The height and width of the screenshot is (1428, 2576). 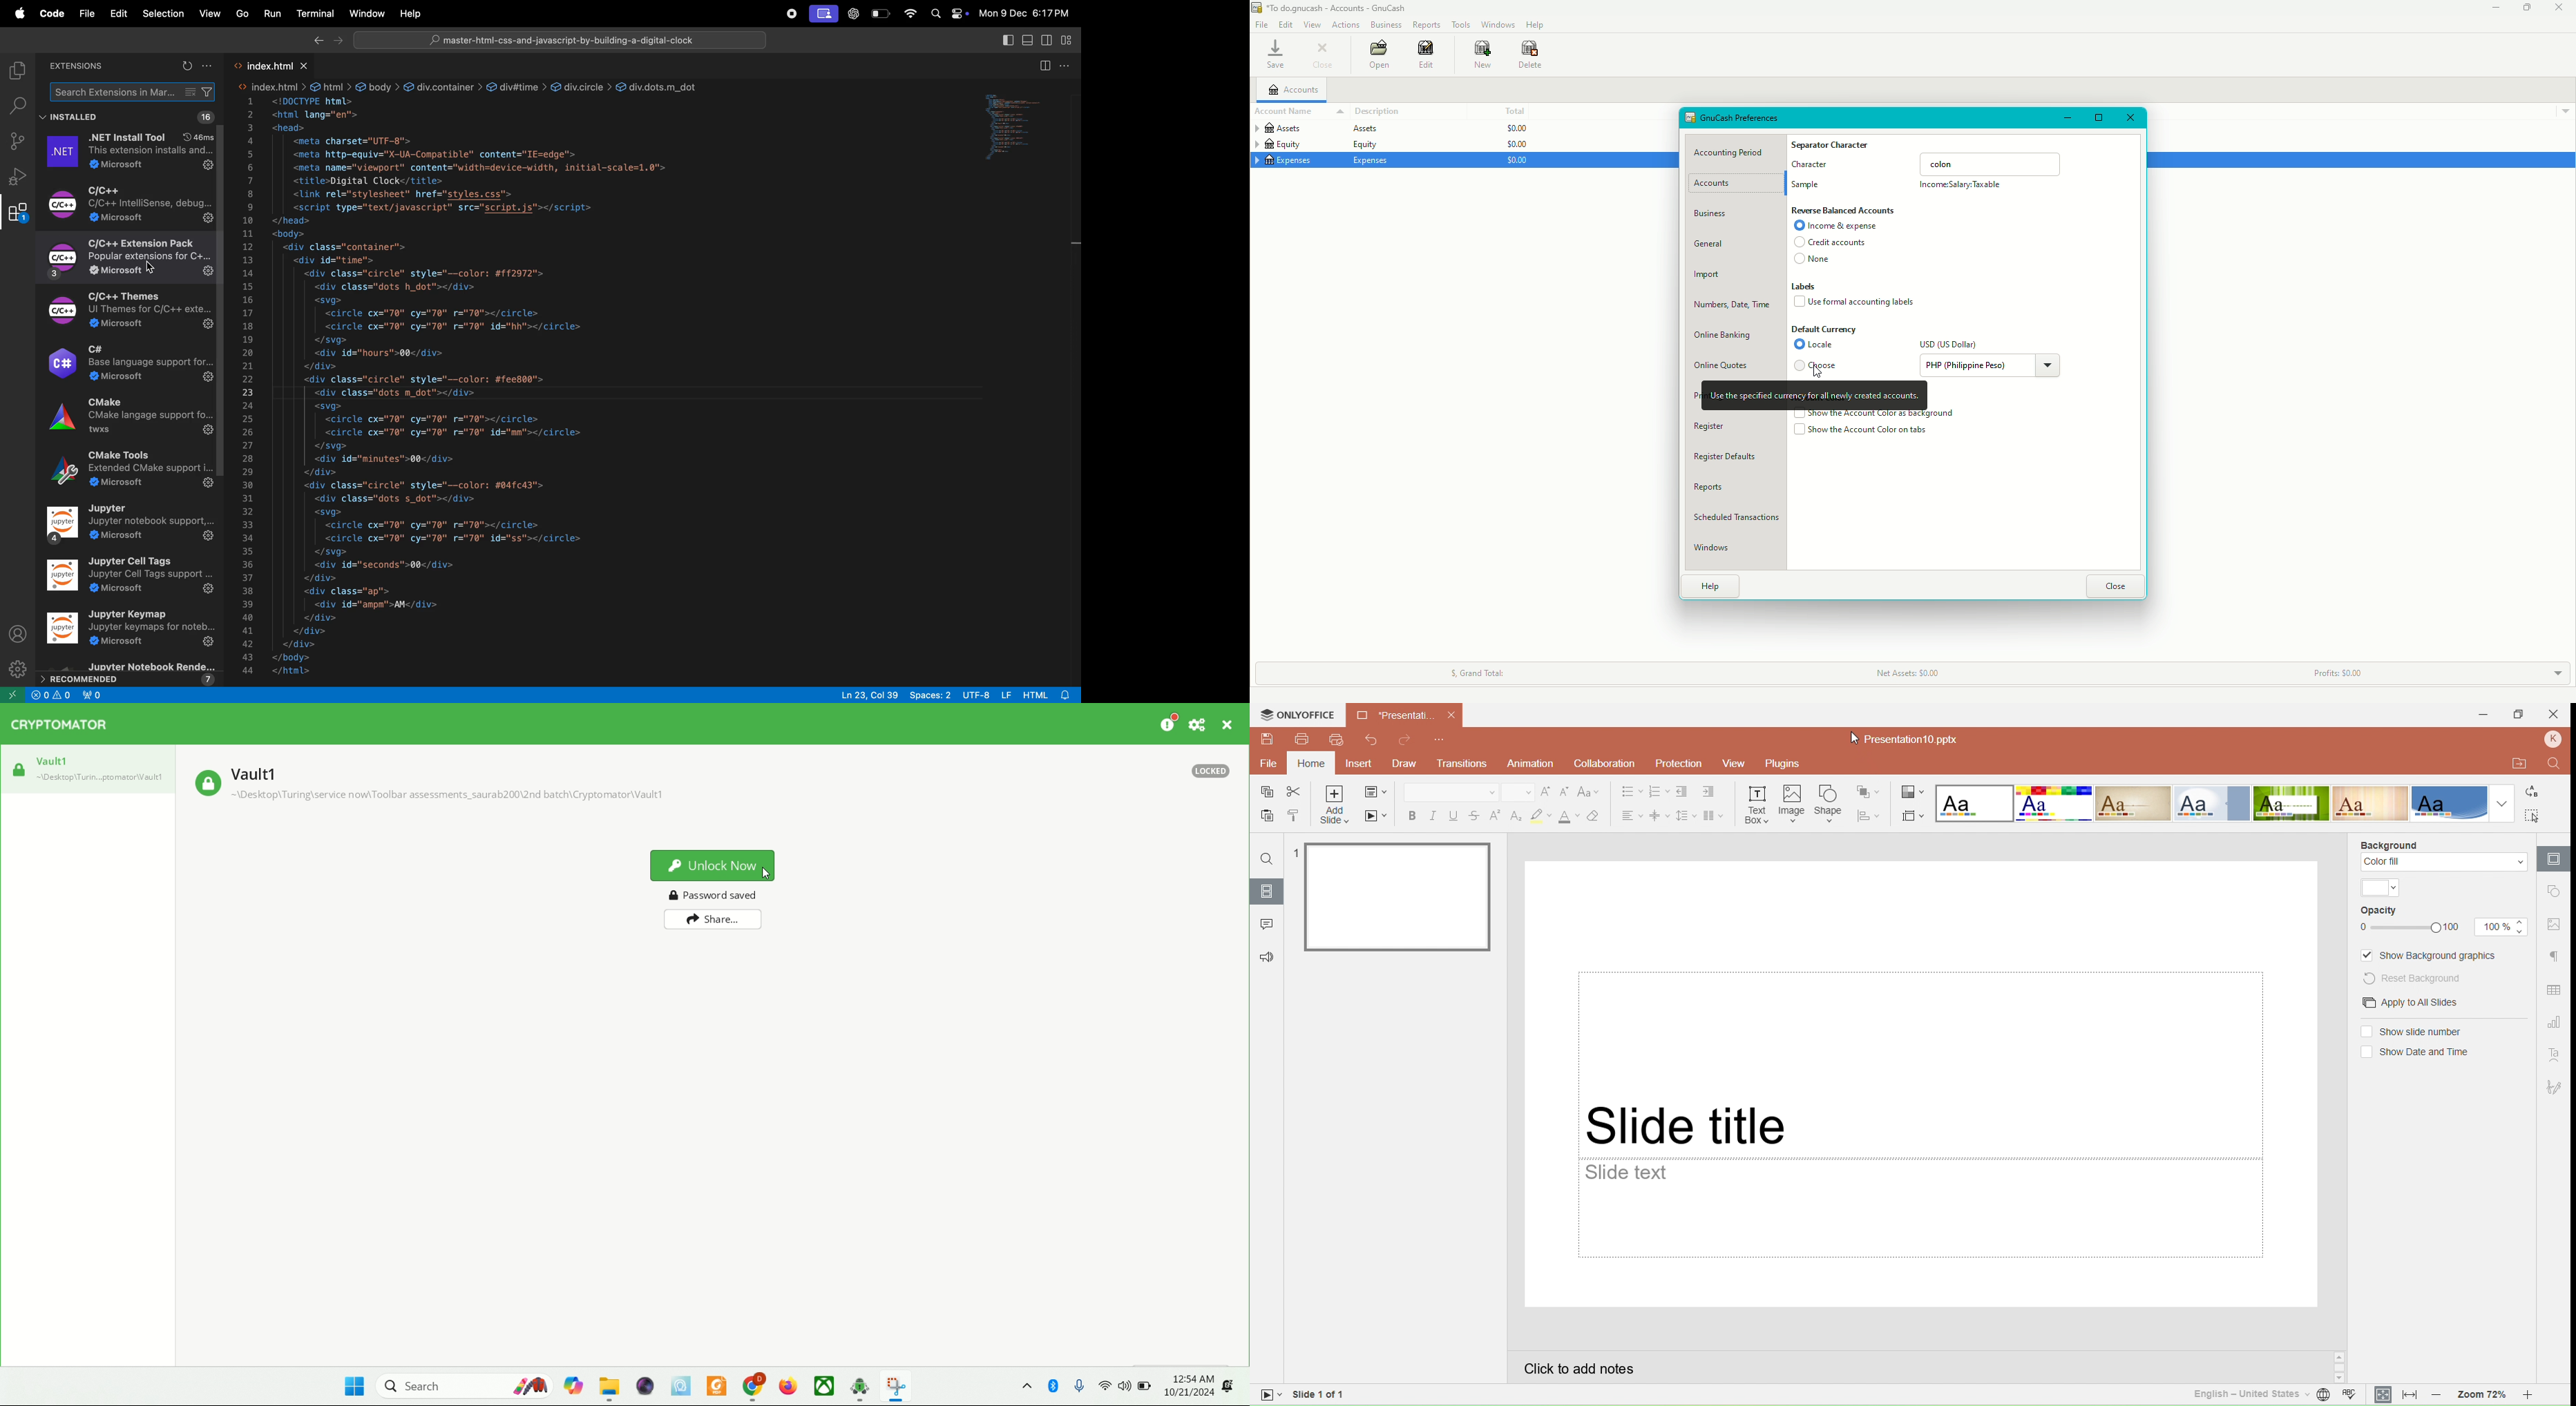 What do you see at coordinates (1070, 40) in the screenshot?
I see `customize layout` at bounding box center [1070, 40].